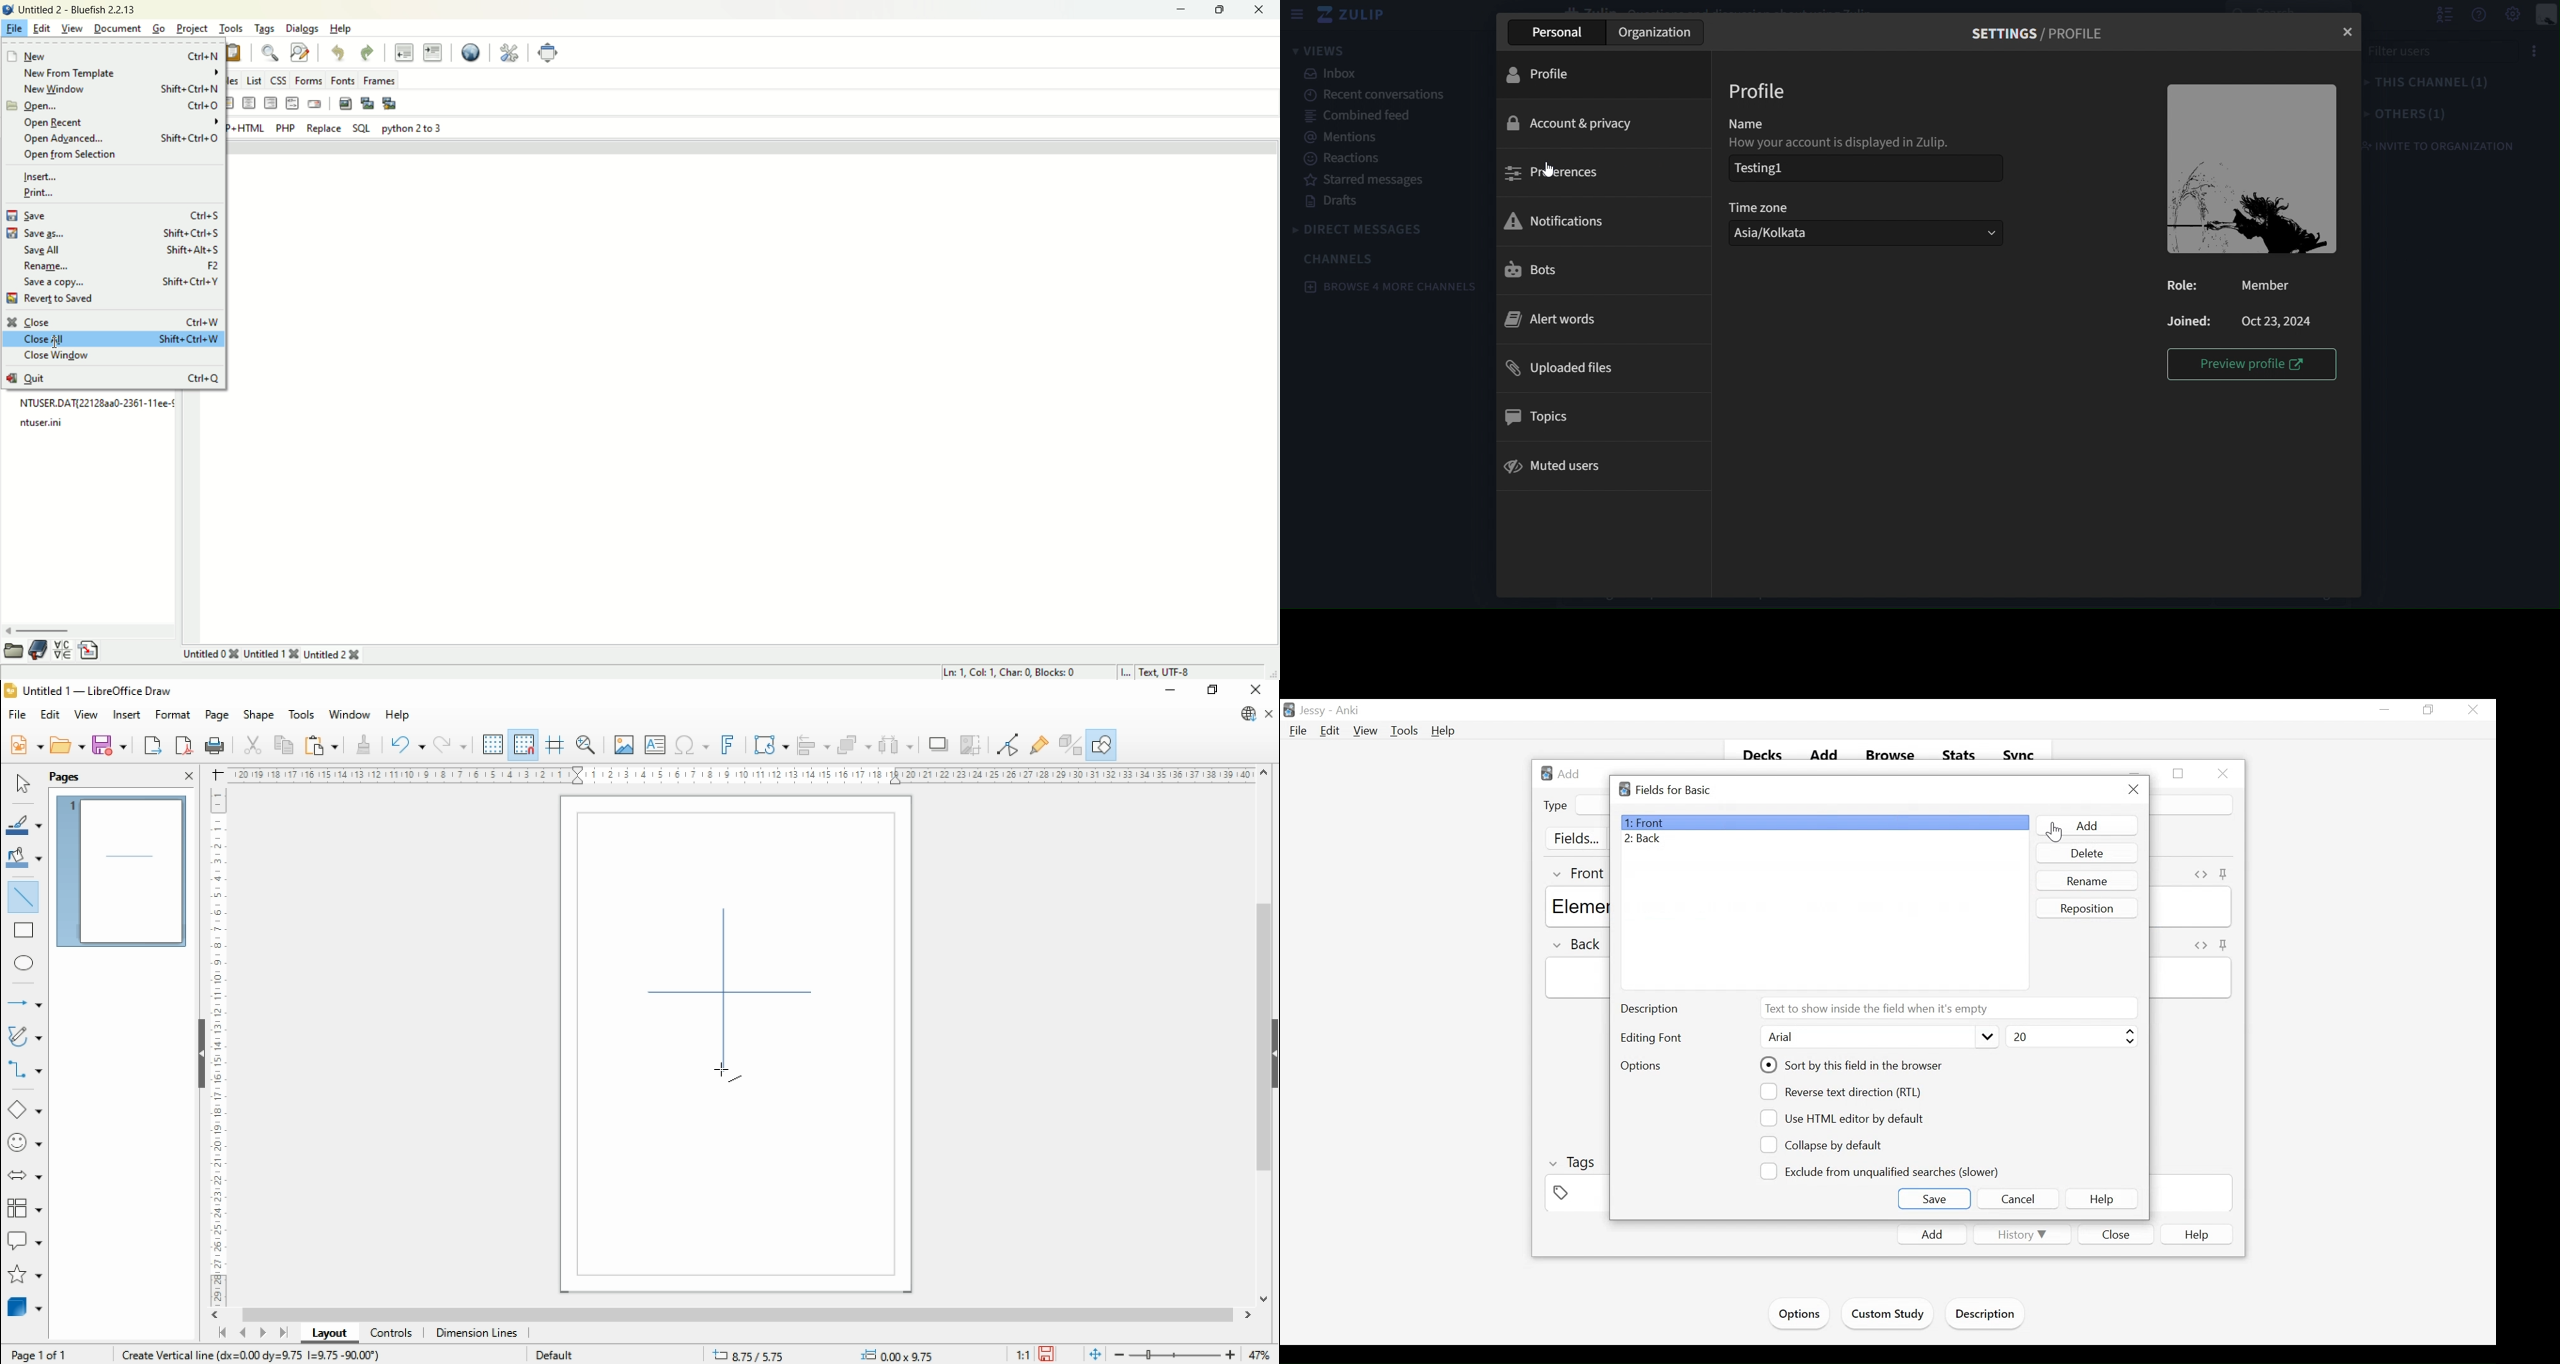  I want to click on drafts, so click(1332, 201).